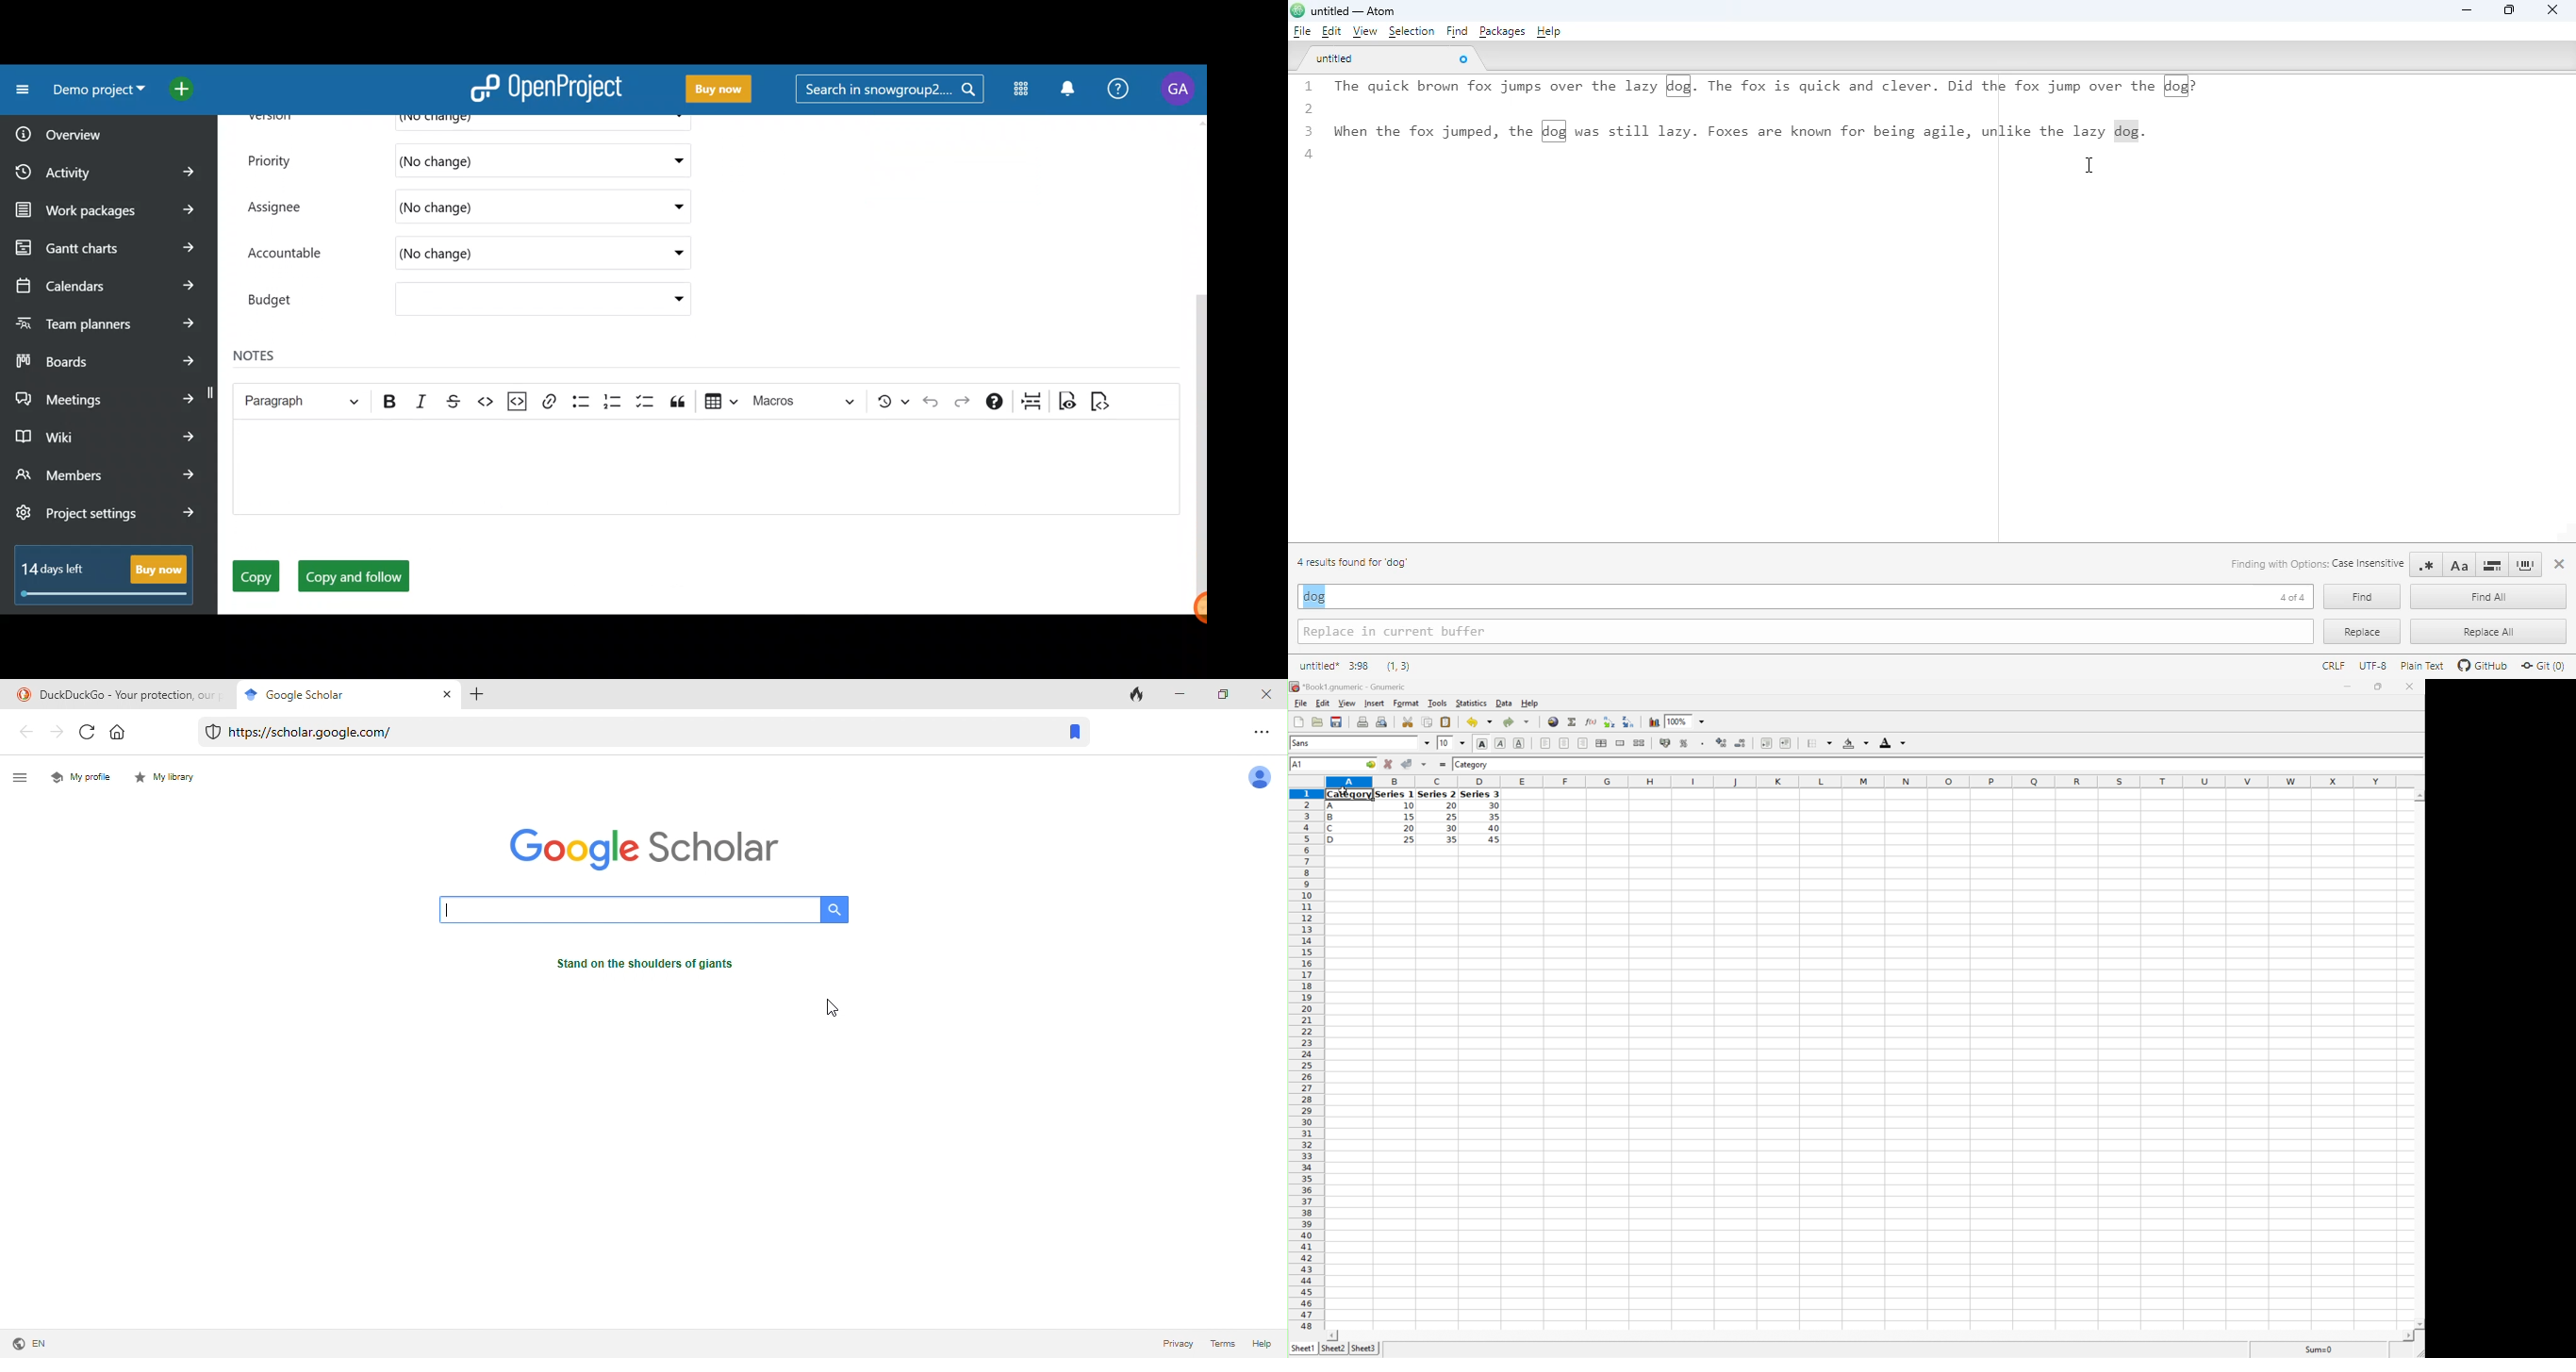 The height and width of the screenshot is (1372, 2576). I want to click on Block quote, so click(676, 402).